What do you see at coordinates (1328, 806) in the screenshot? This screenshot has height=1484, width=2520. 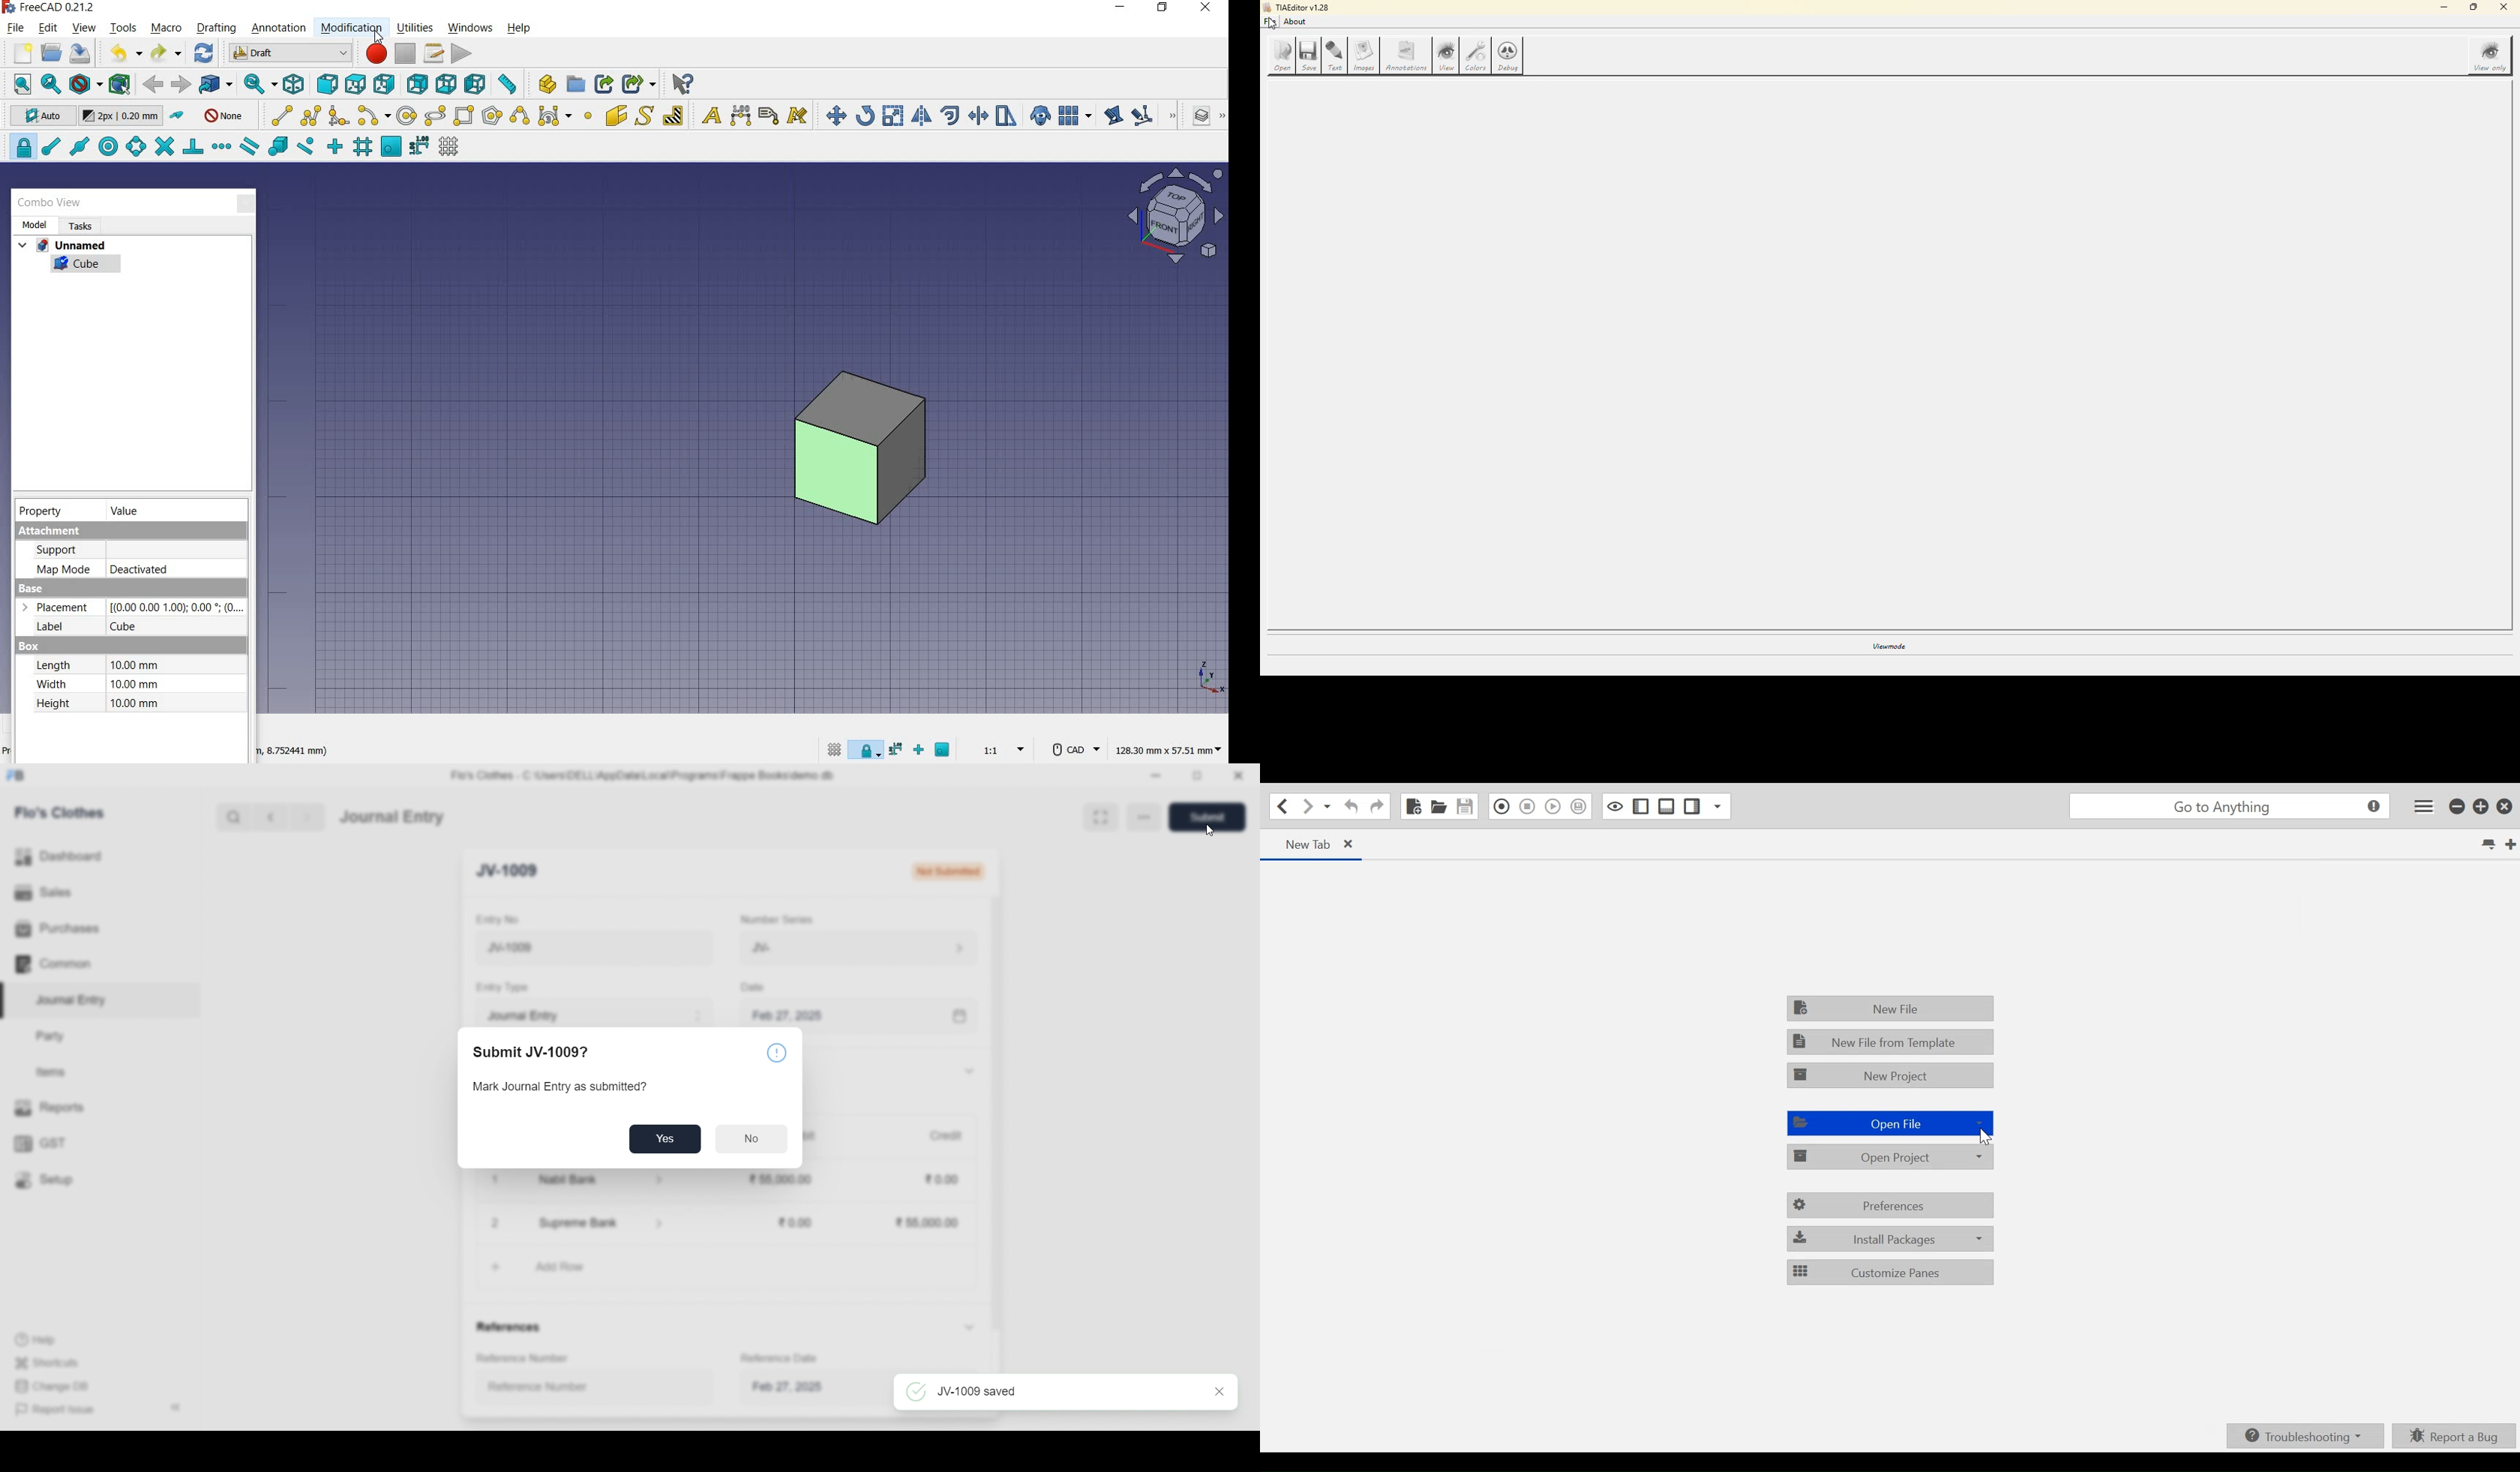 I see `Recent locations` at bounding box center [1328, 806].